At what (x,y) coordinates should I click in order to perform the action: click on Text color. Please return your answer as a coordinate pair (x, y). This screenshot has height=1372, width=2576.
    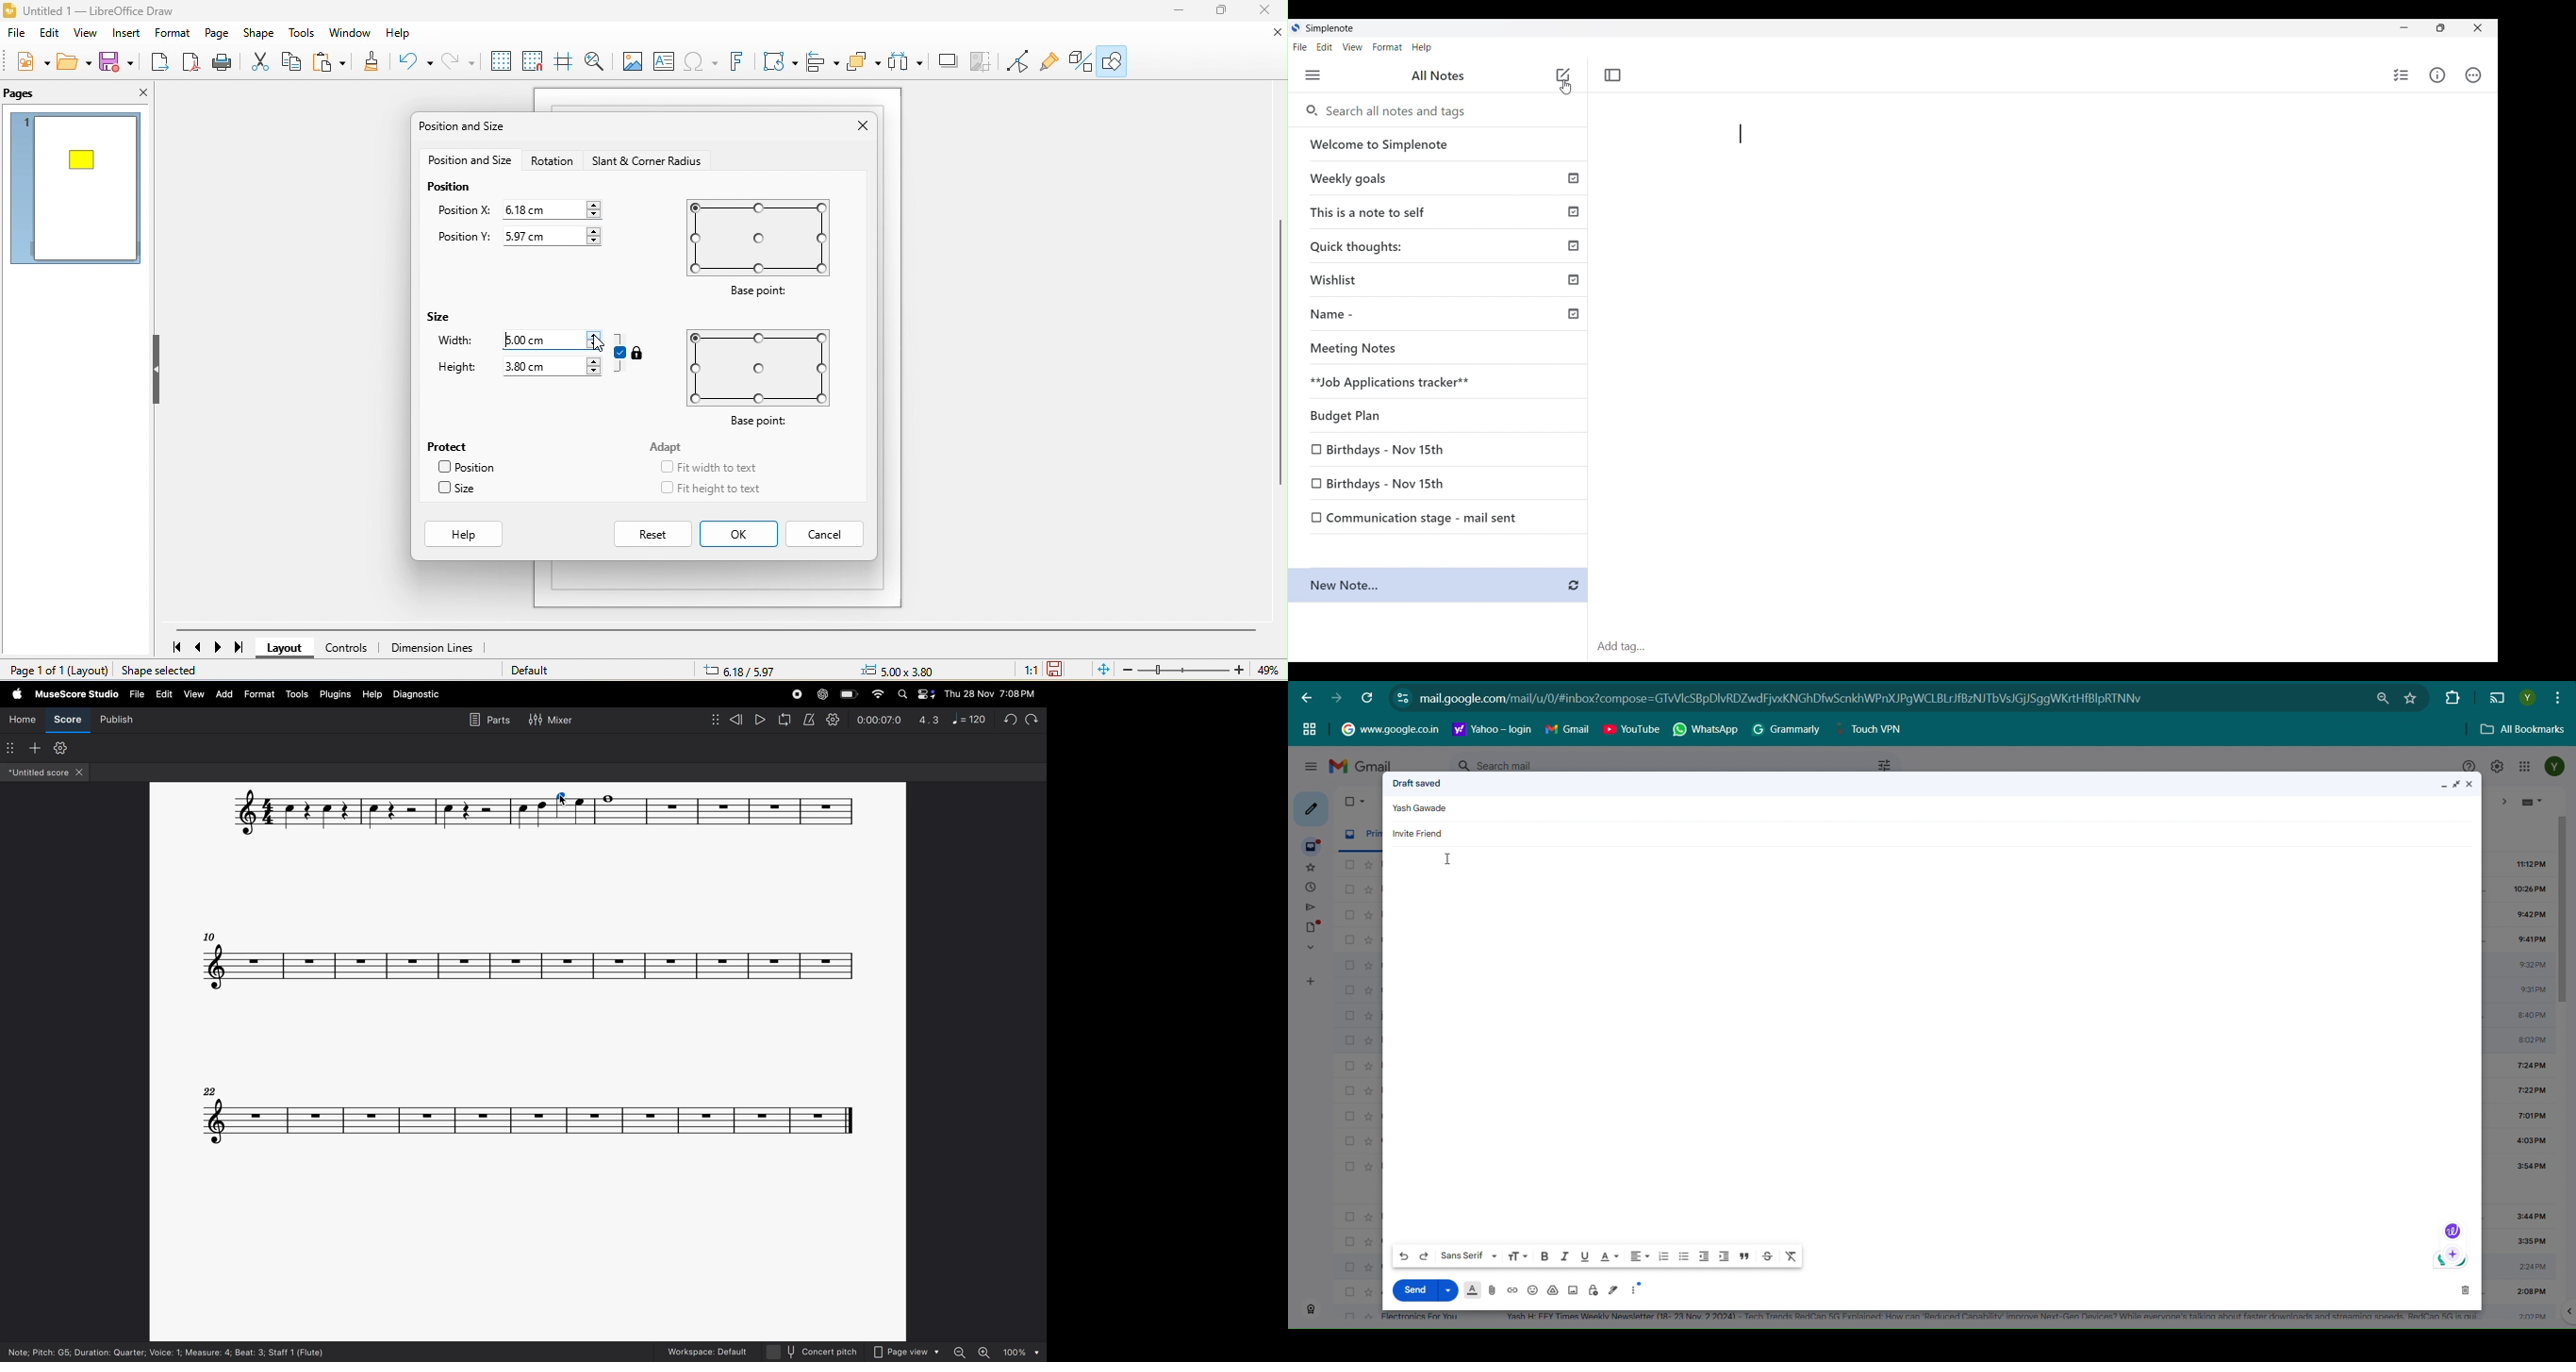
    Looking at the image, I should click on (1609, 1256).